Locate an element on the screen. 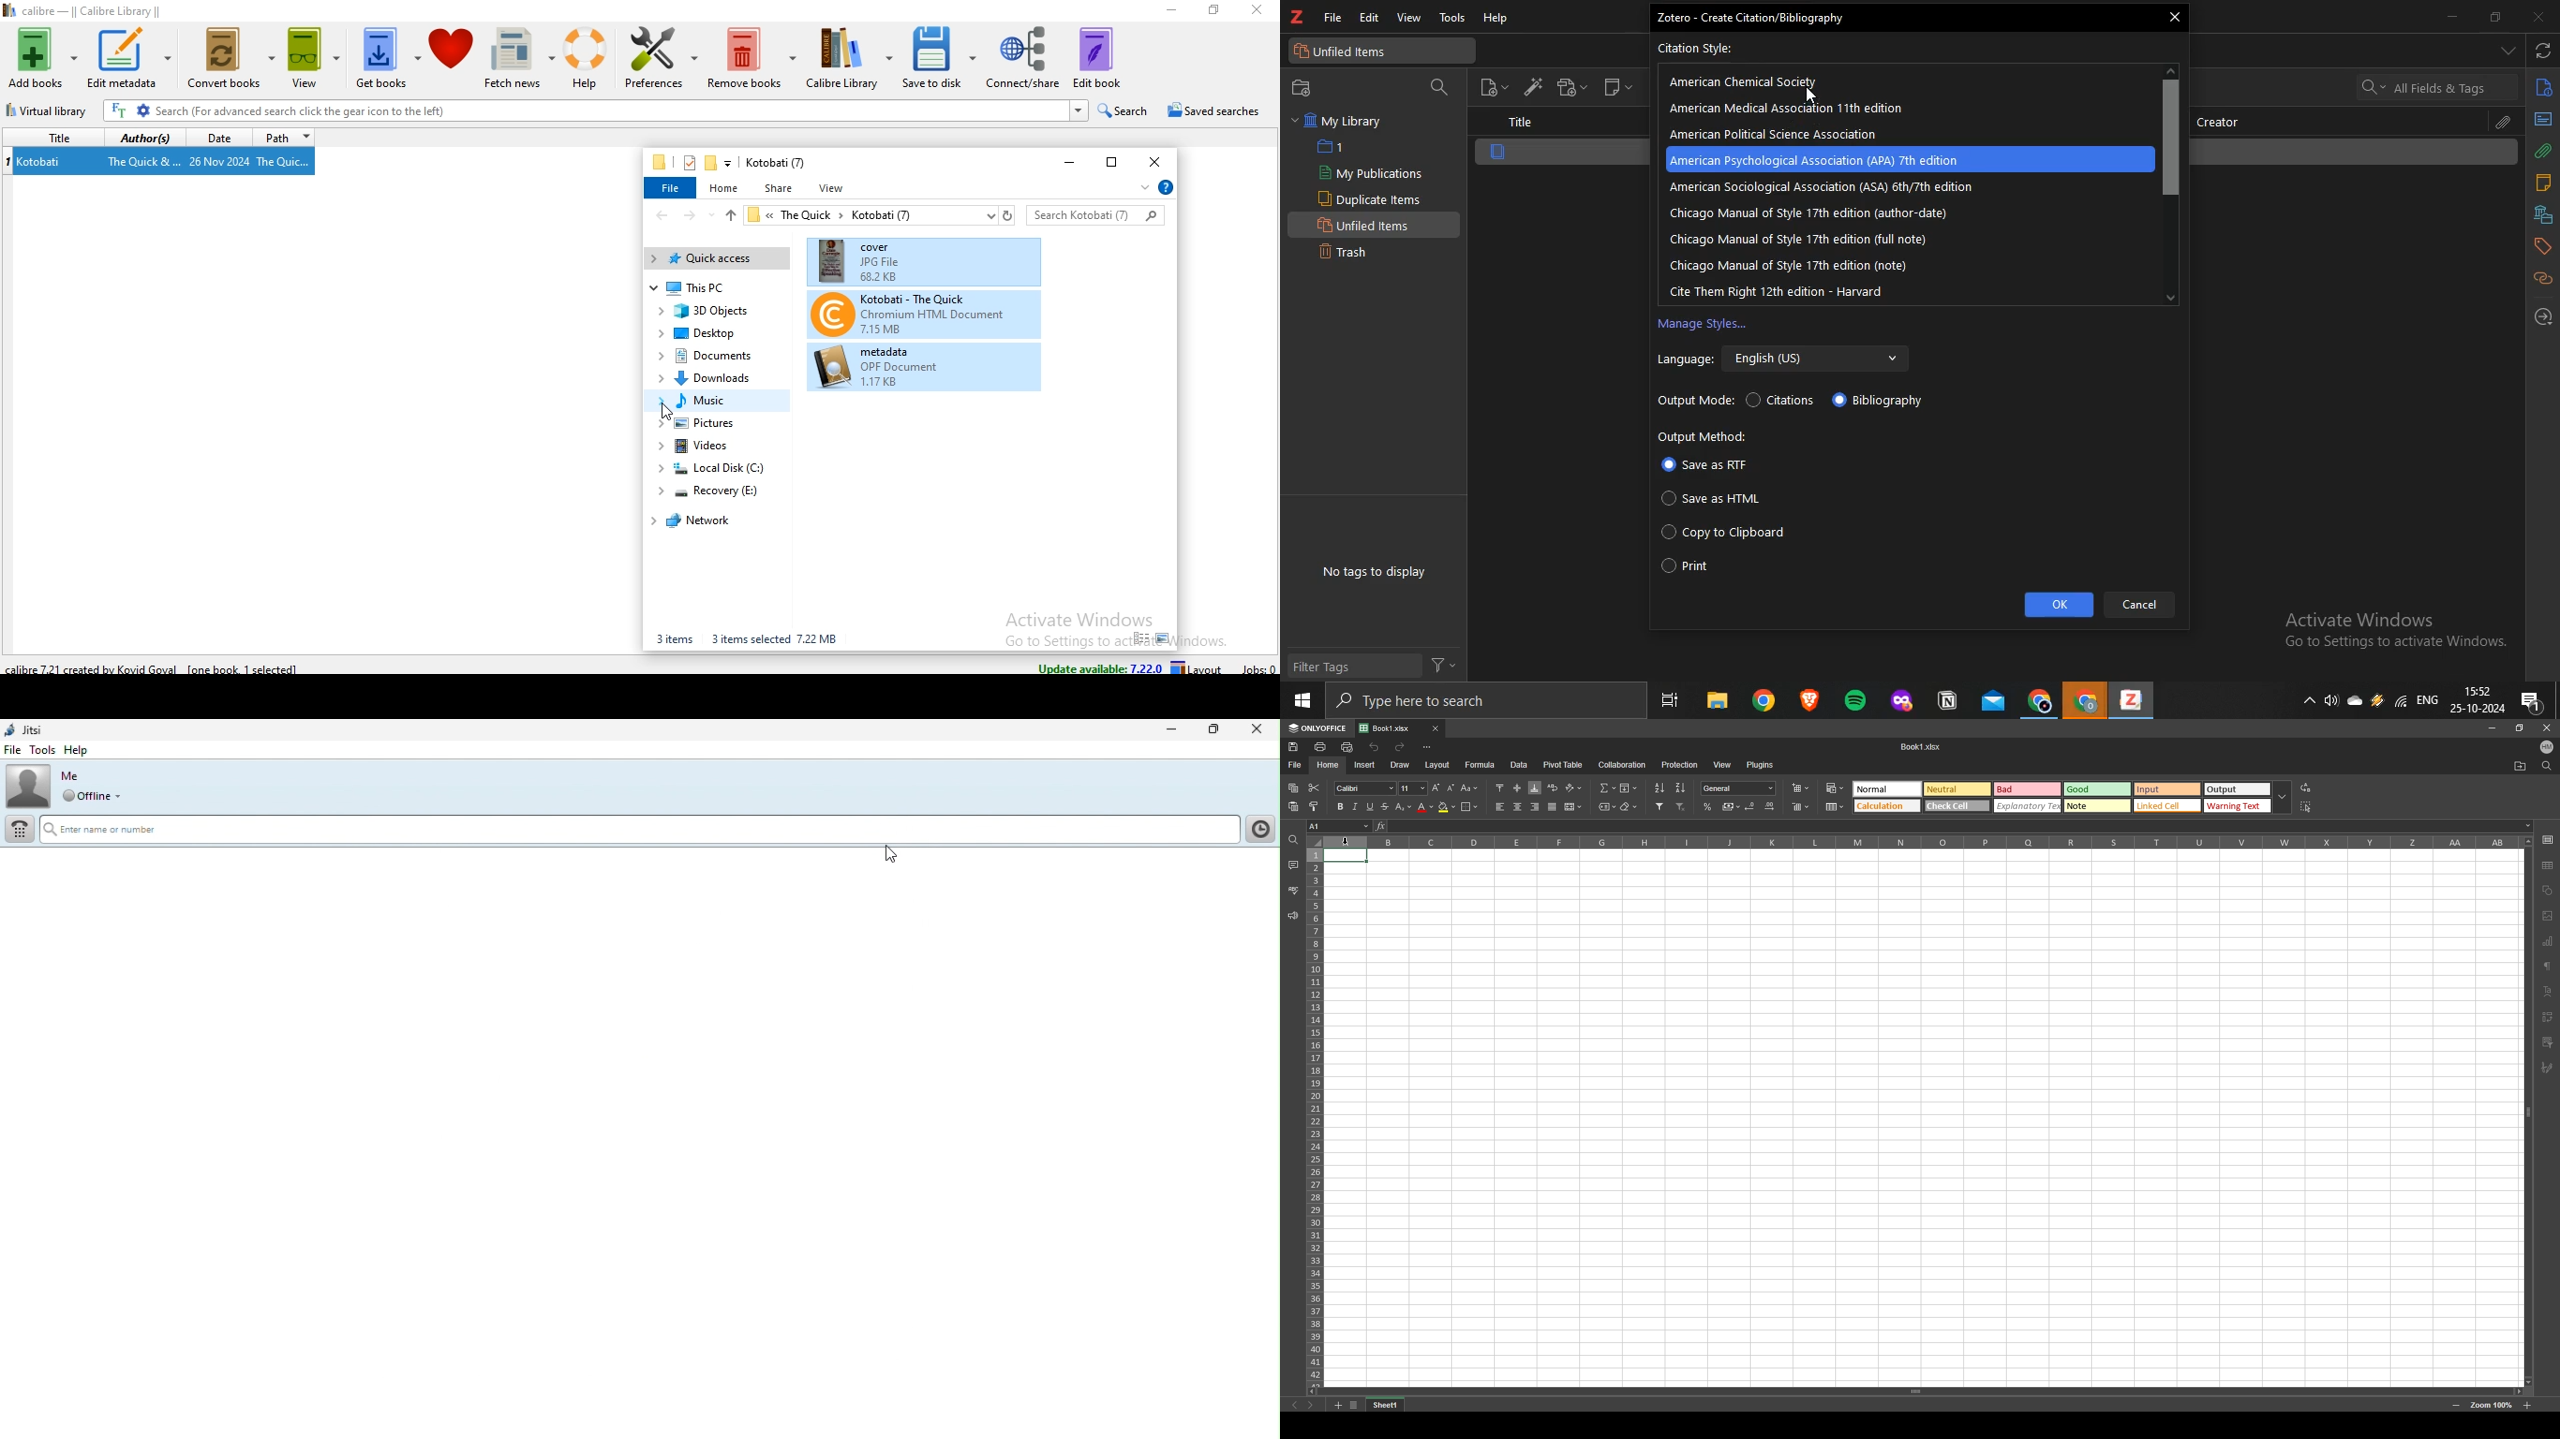  ok is located at coordinates (2060, 605).